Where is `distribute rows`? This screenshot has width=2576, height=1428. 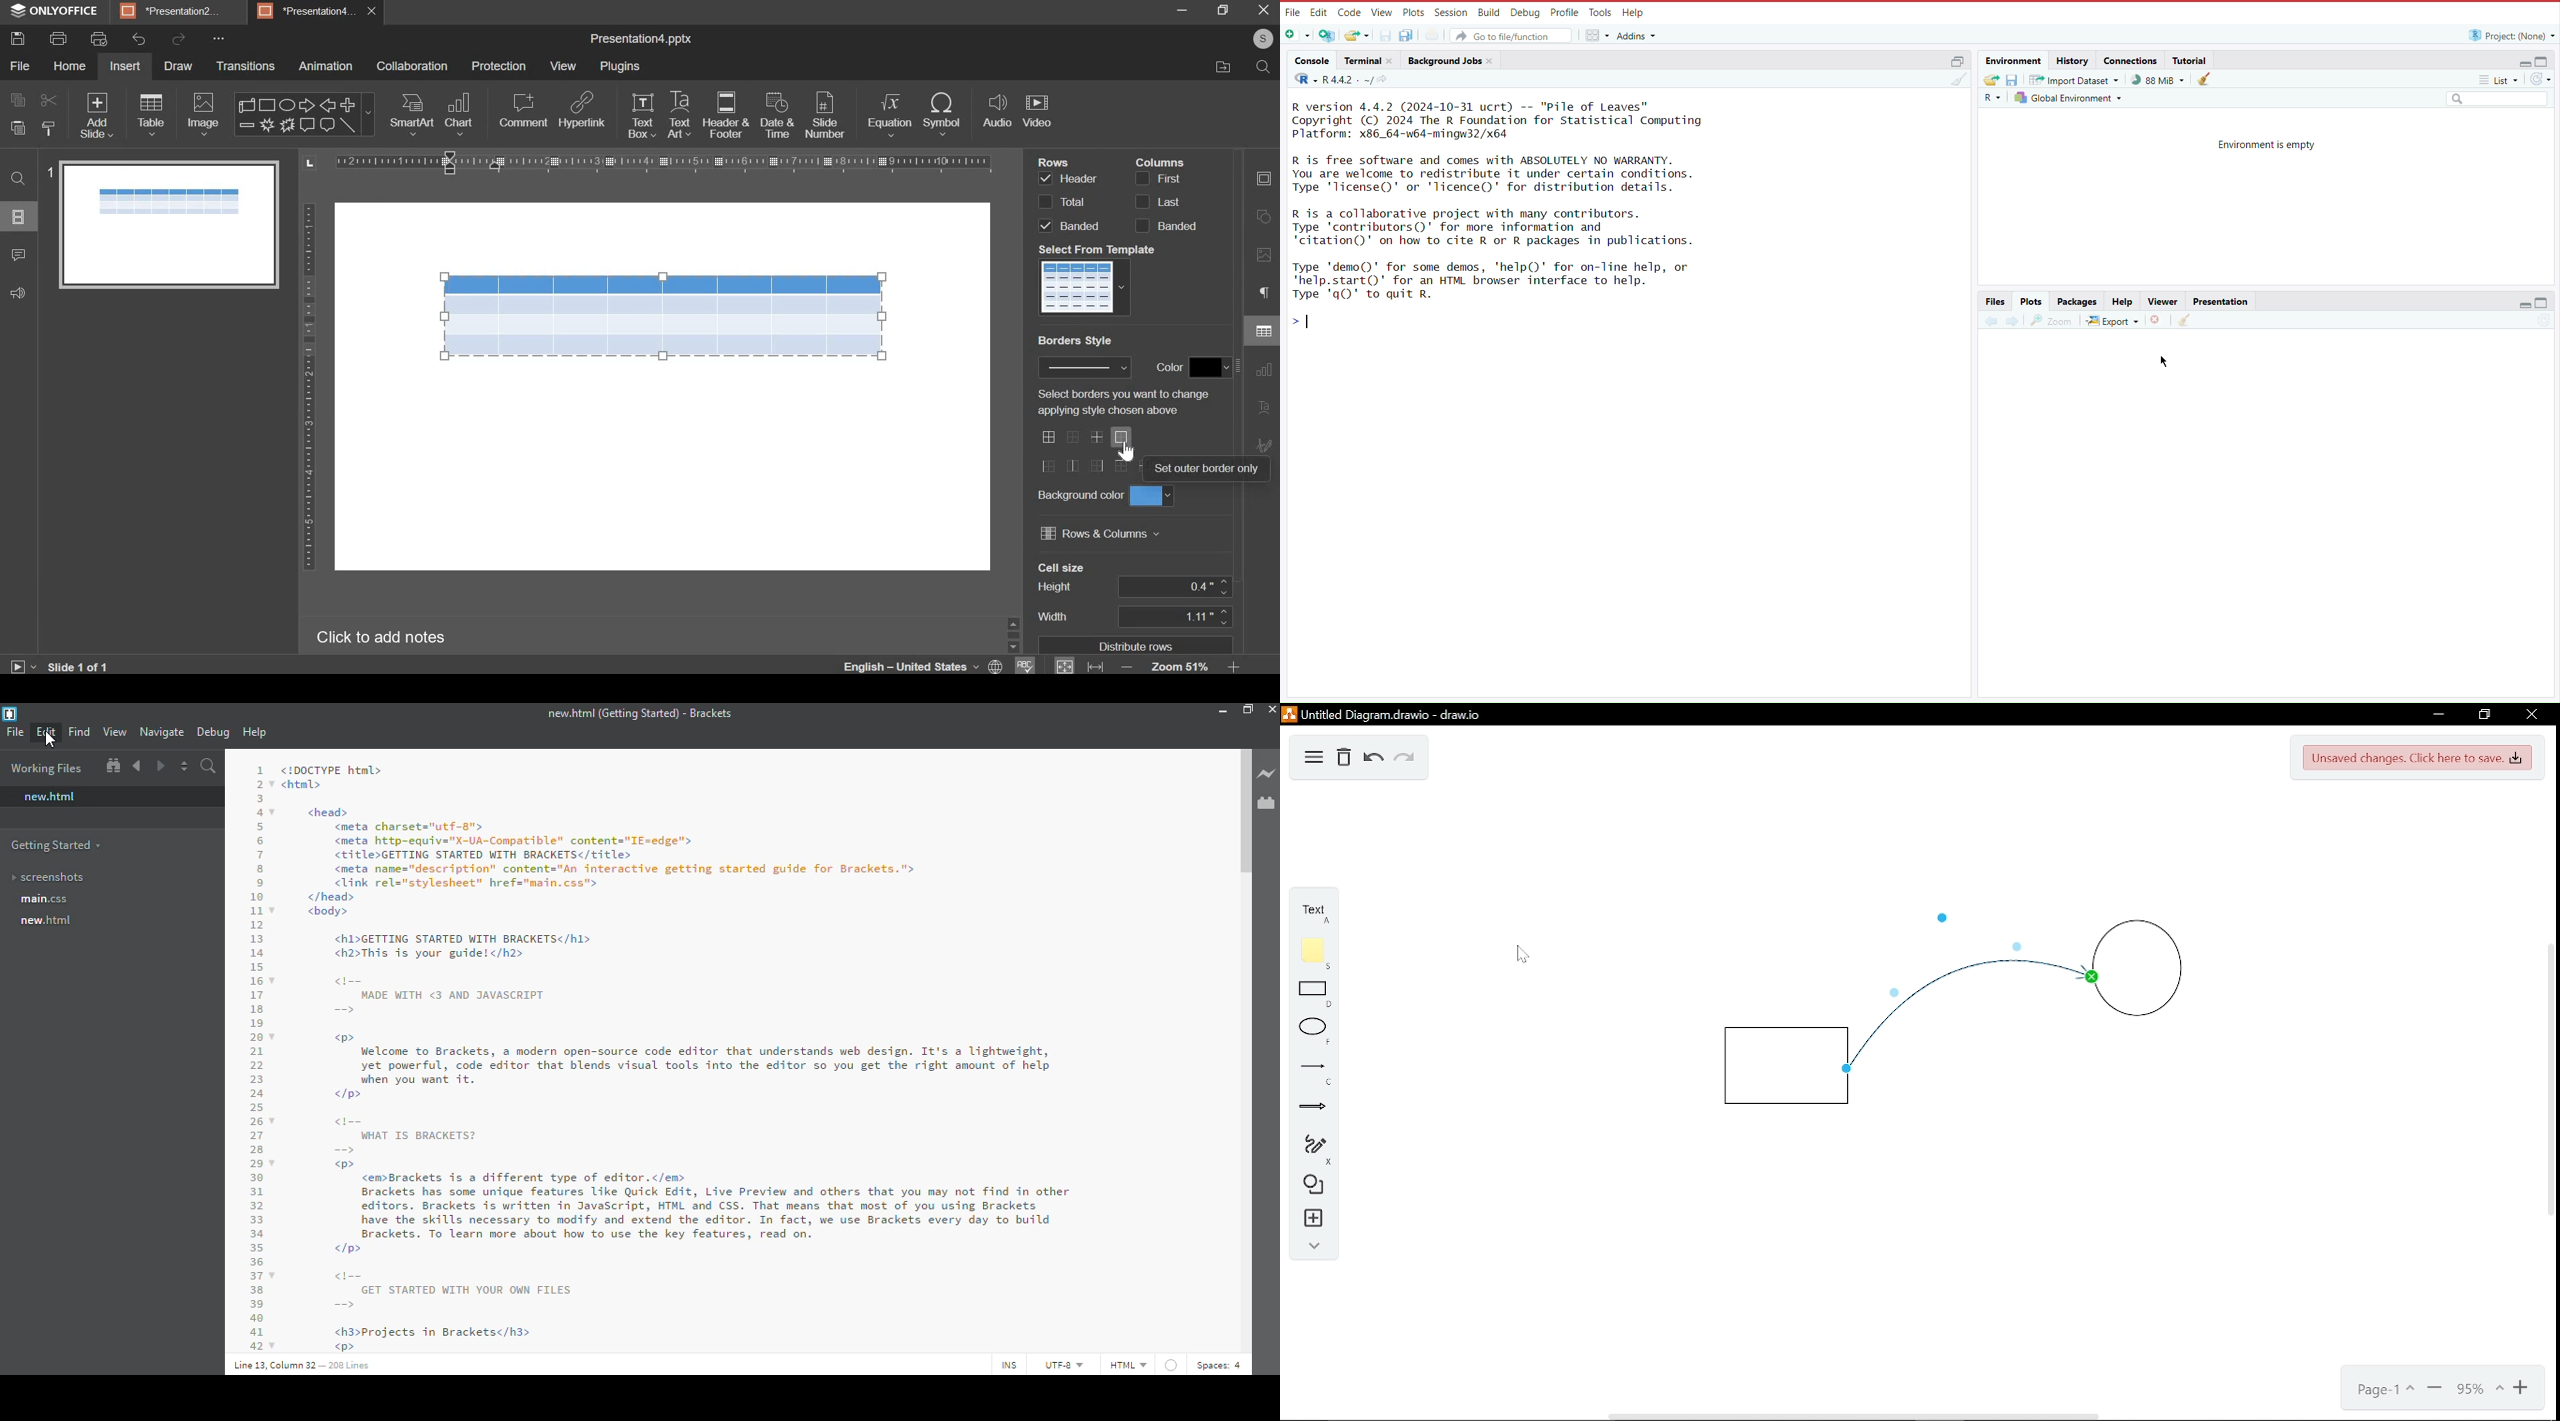 distribute rows is located at coordinates (1133, 644).